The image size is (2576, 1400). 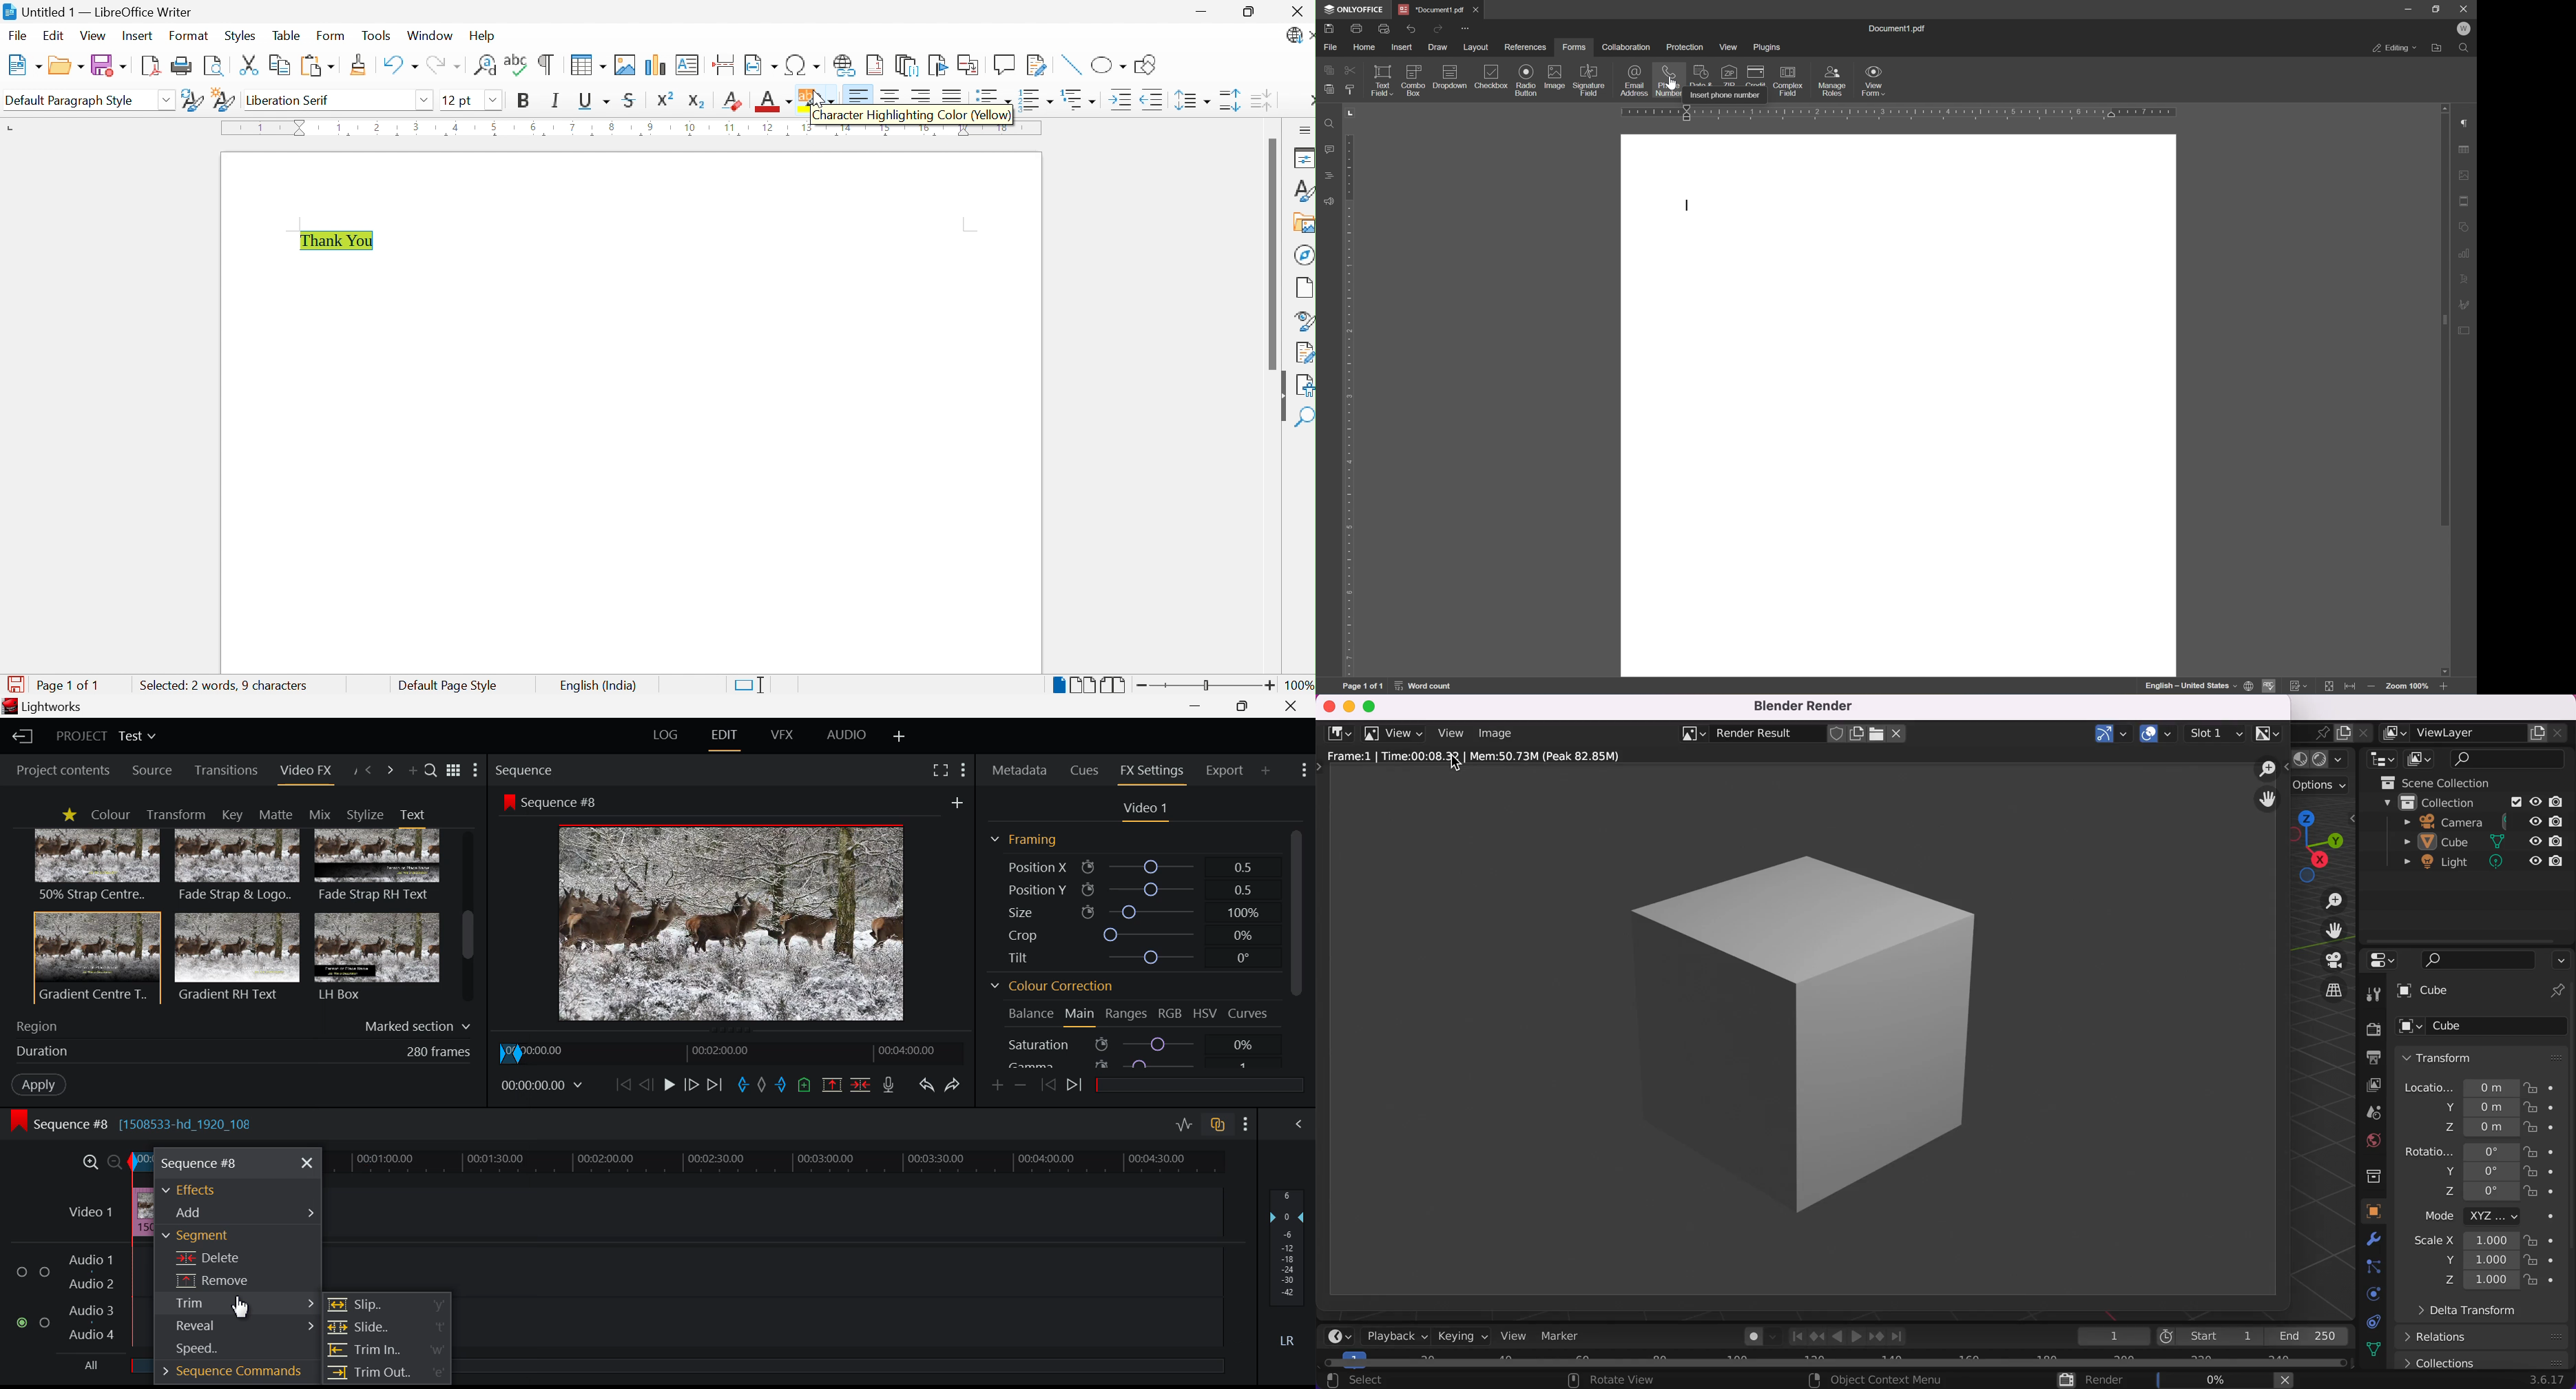 What do you see at coordinates (386, 1328) in the screenshot?
I see `Slide` at bounding box center [386, 1328].